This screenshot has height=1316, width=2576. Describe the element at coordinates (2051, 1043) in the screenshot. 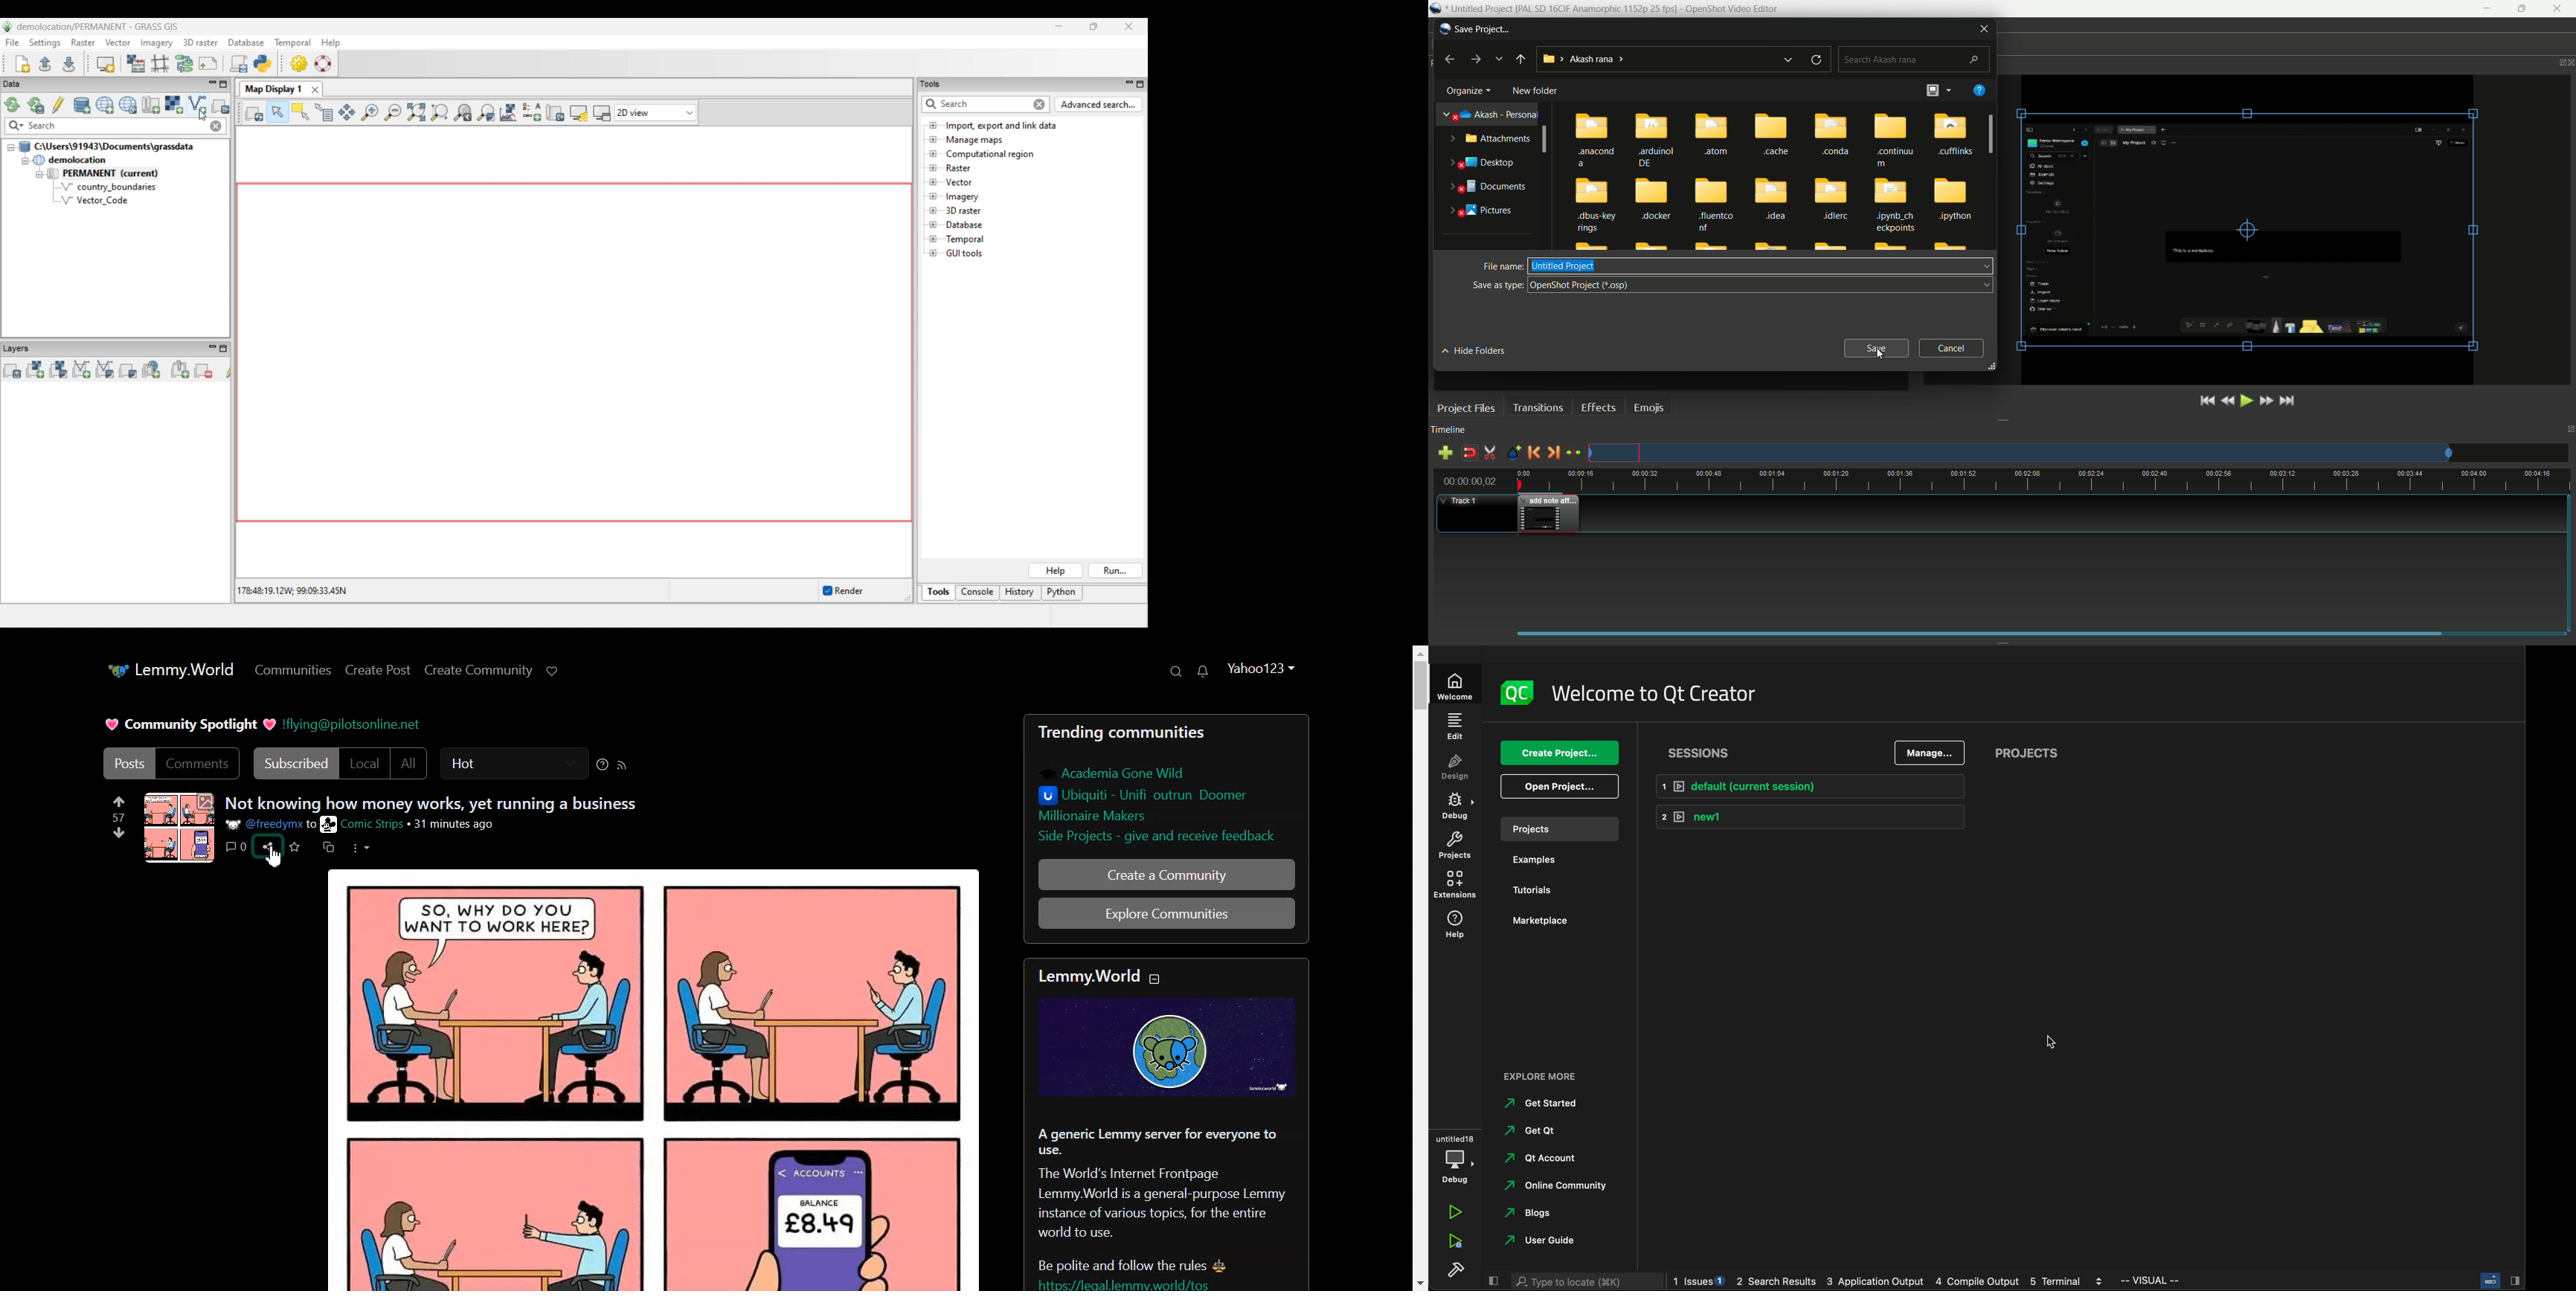

I see `cursor` at that location.